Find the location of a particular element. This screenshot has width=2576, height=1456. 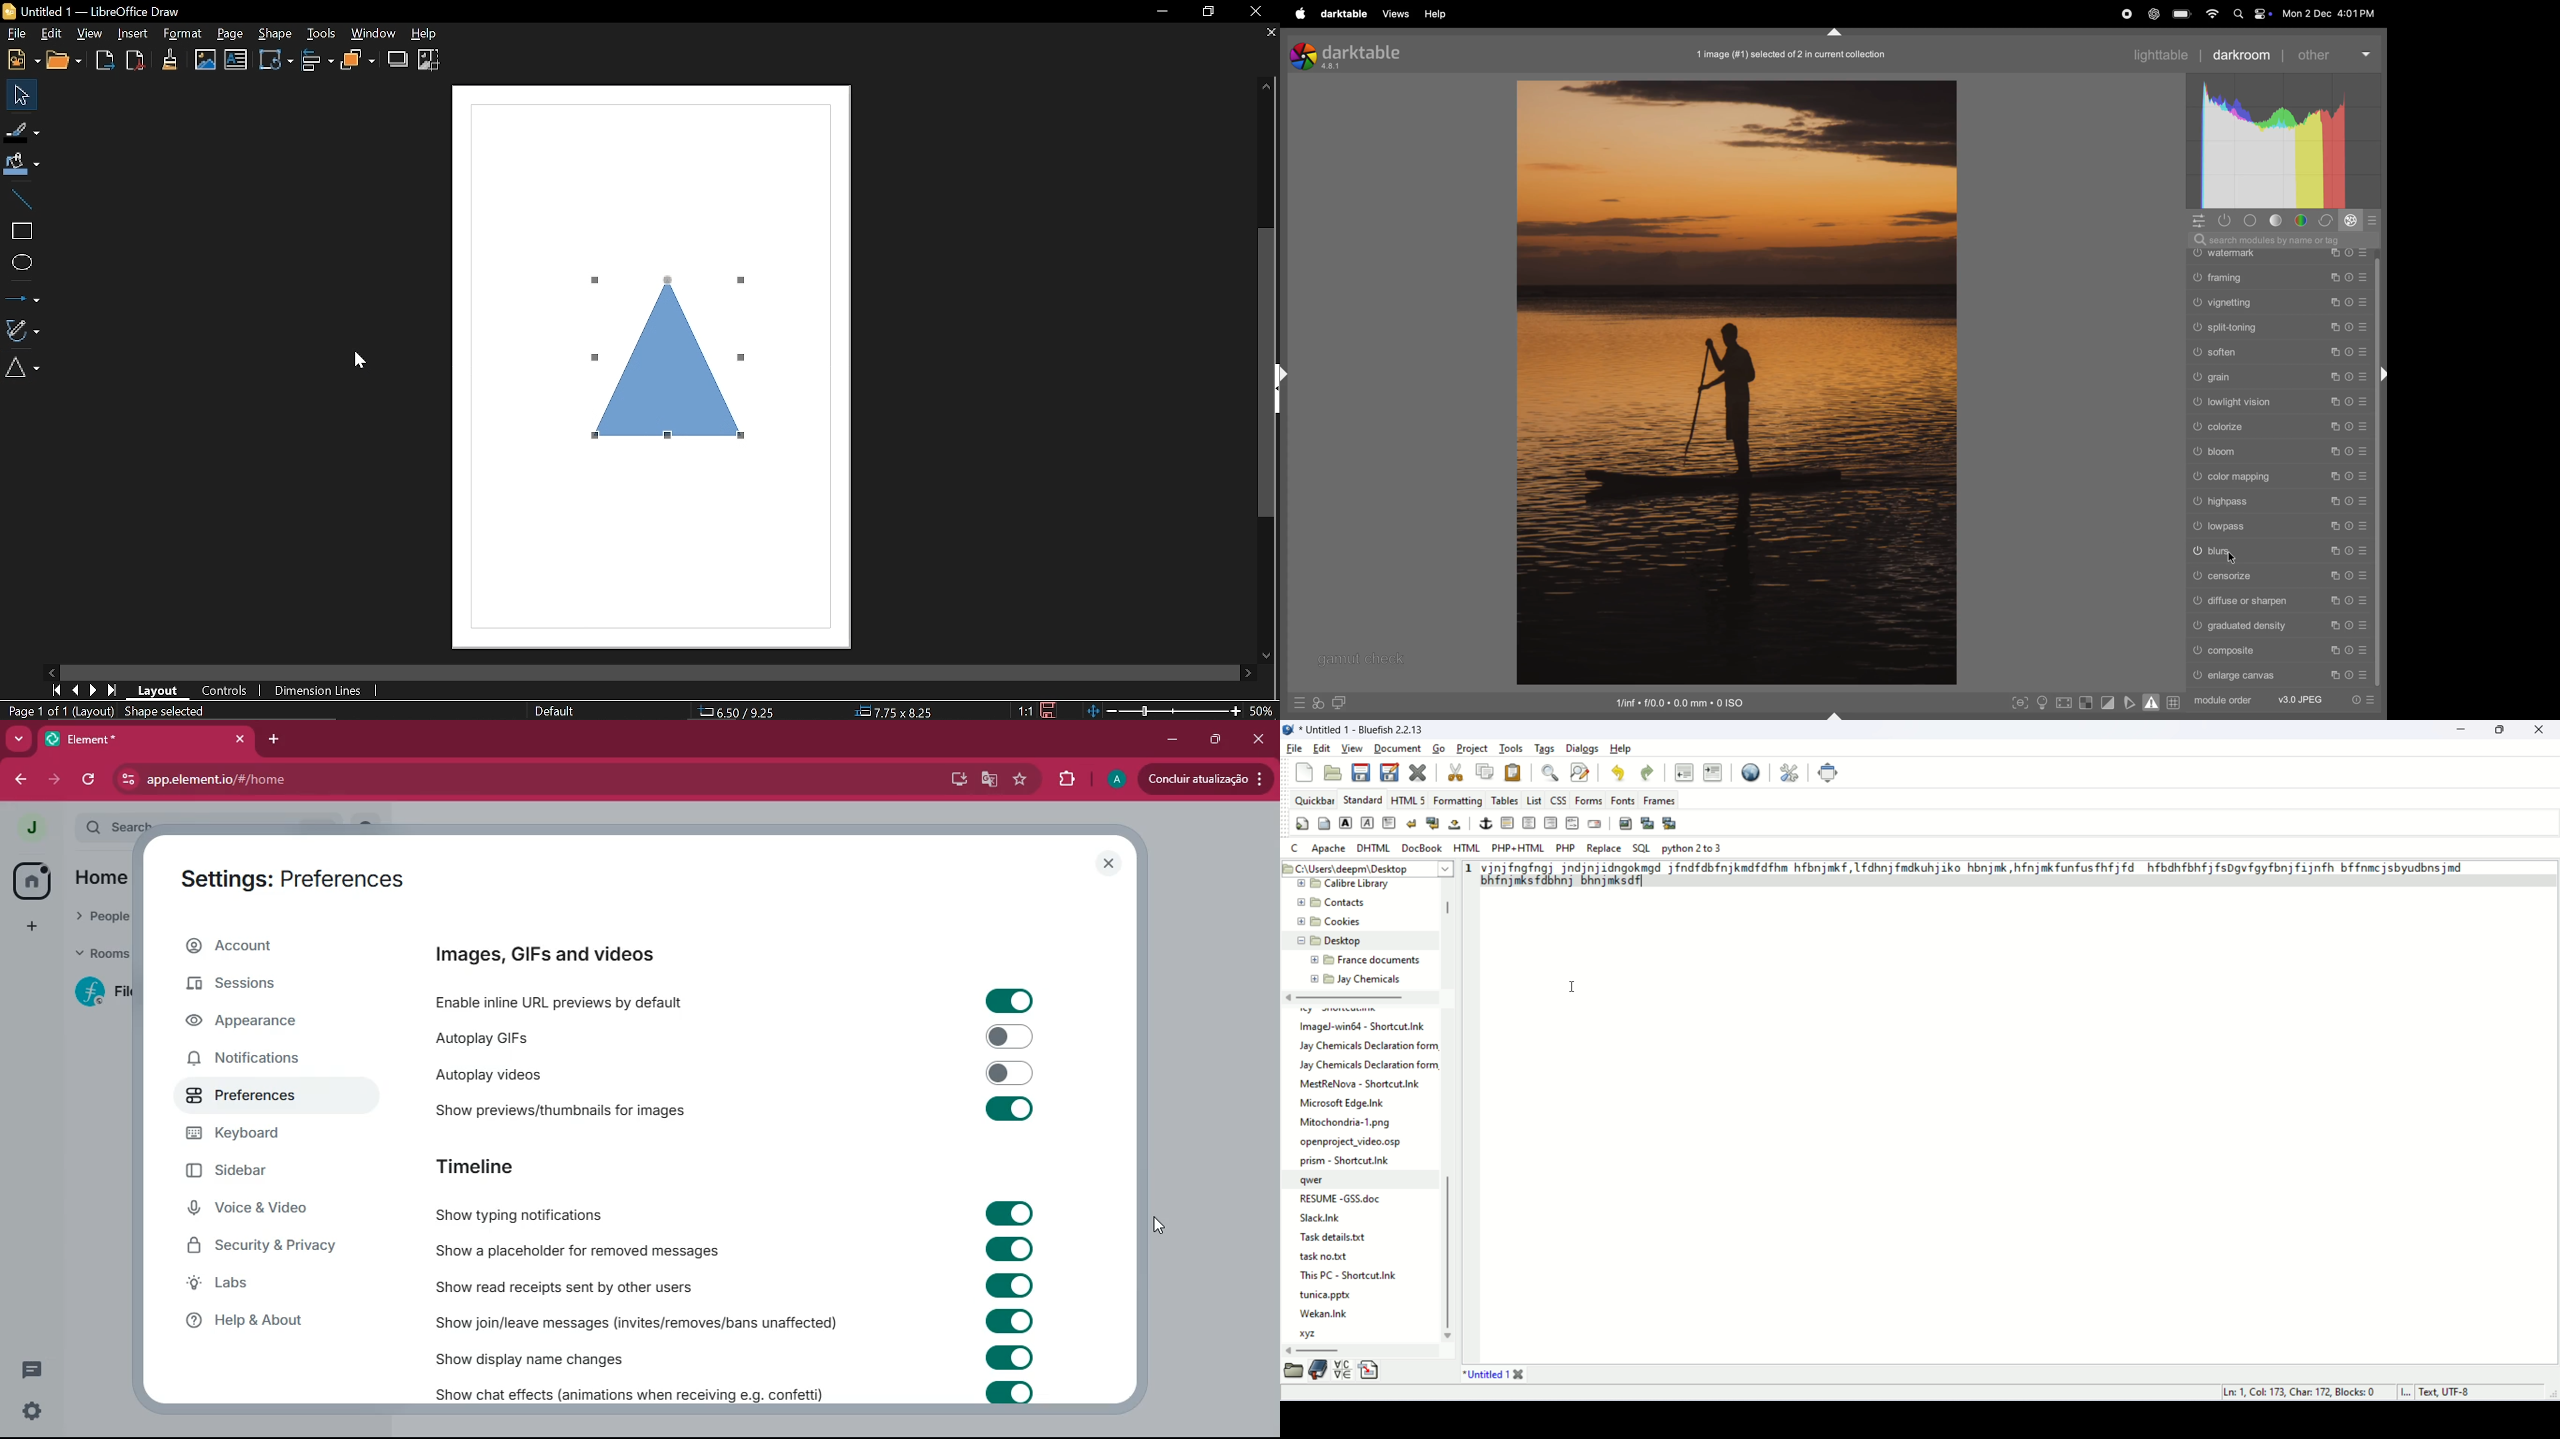

show read receipts sent by other users is located at coordinates (584, 1287).